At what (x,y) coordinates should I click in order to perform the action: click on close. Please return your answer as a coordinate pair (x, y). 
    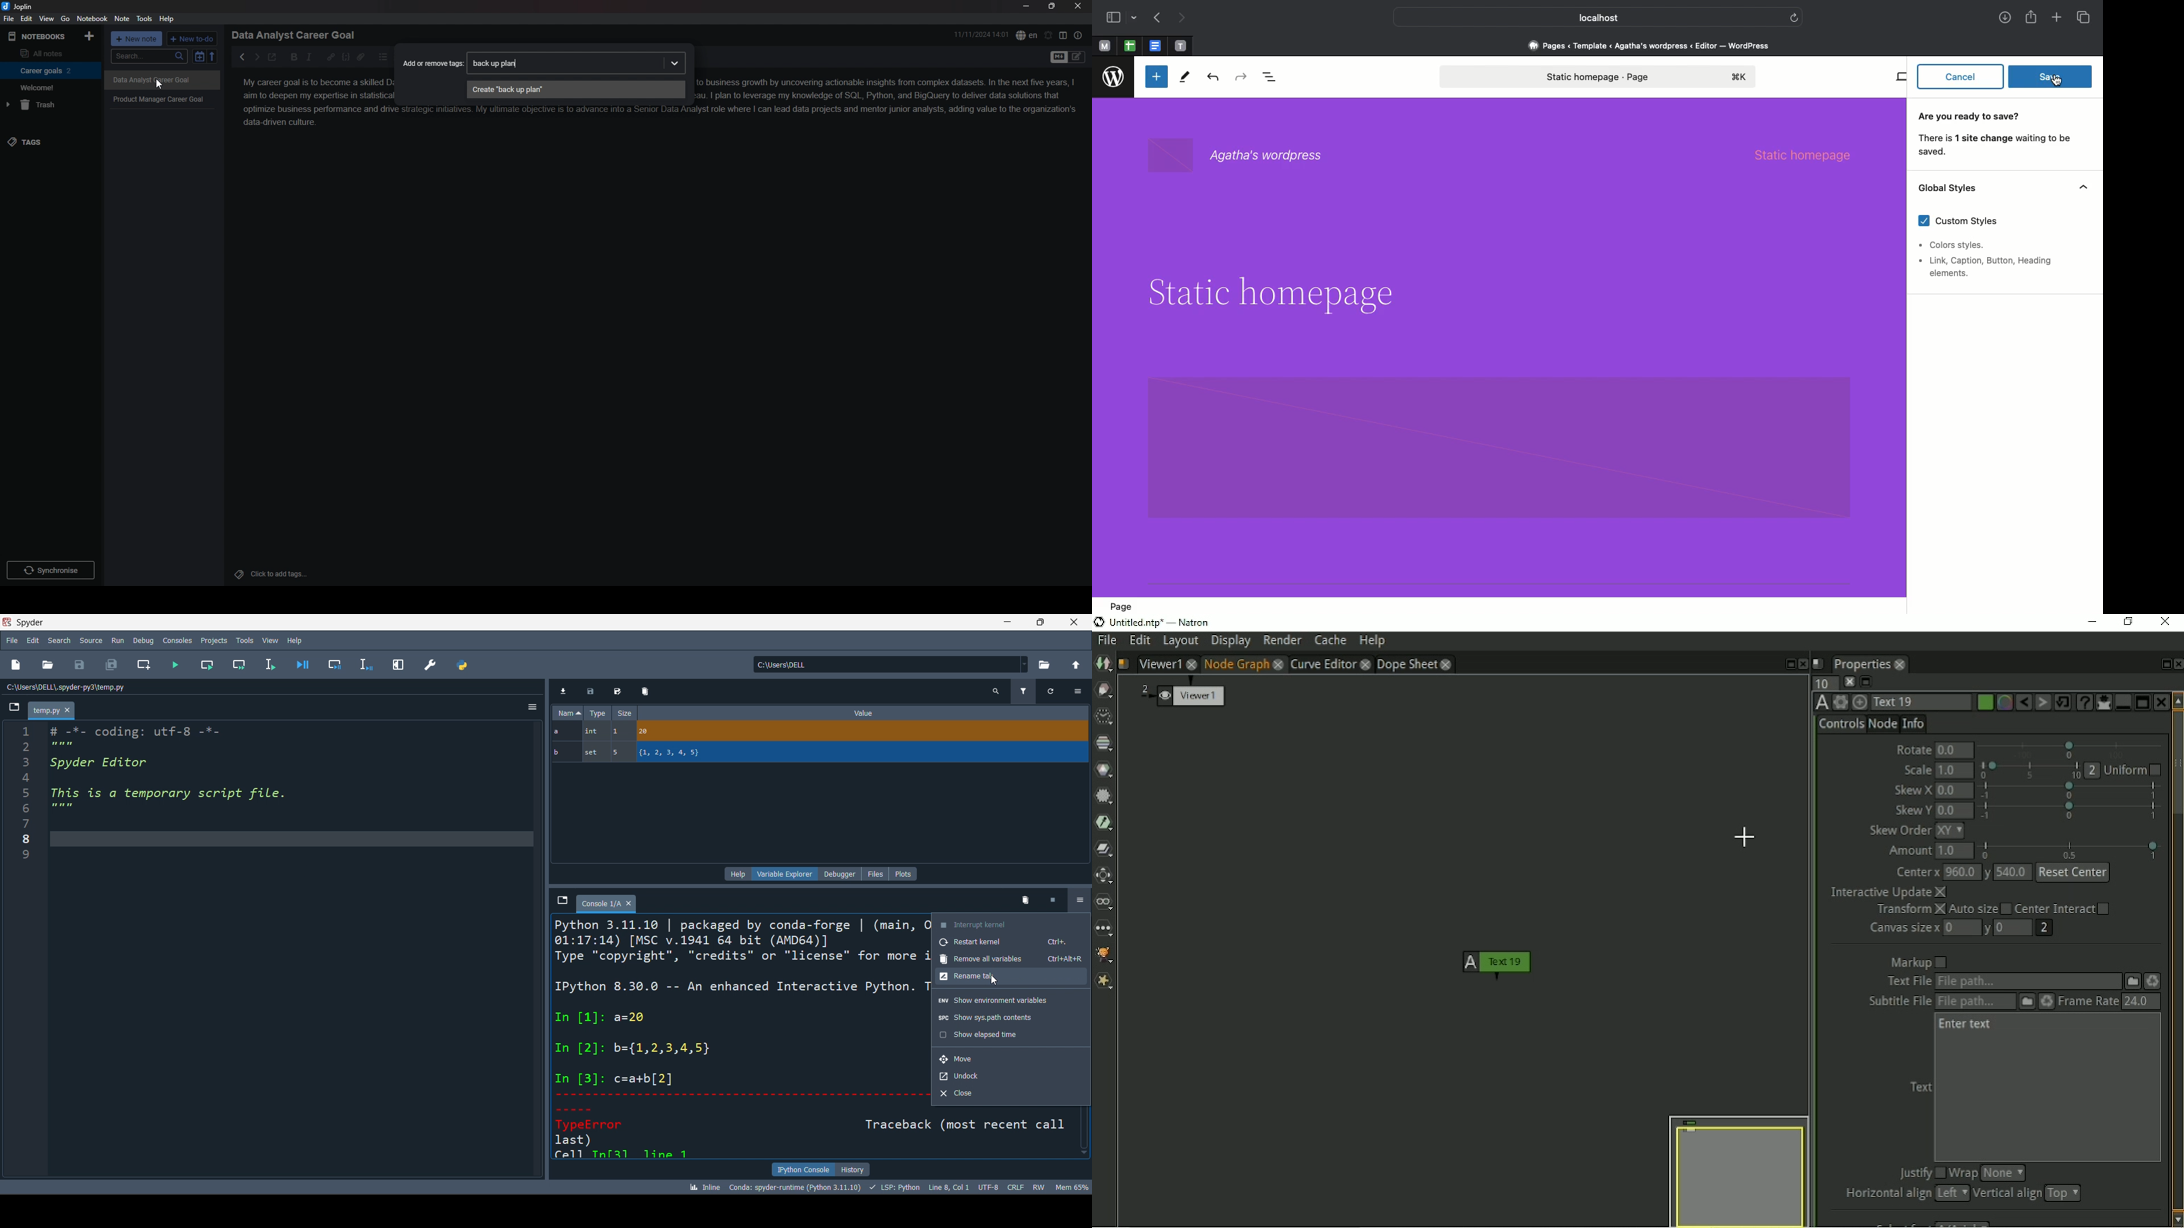
    Looking at the image, I should click on (1074, 622).